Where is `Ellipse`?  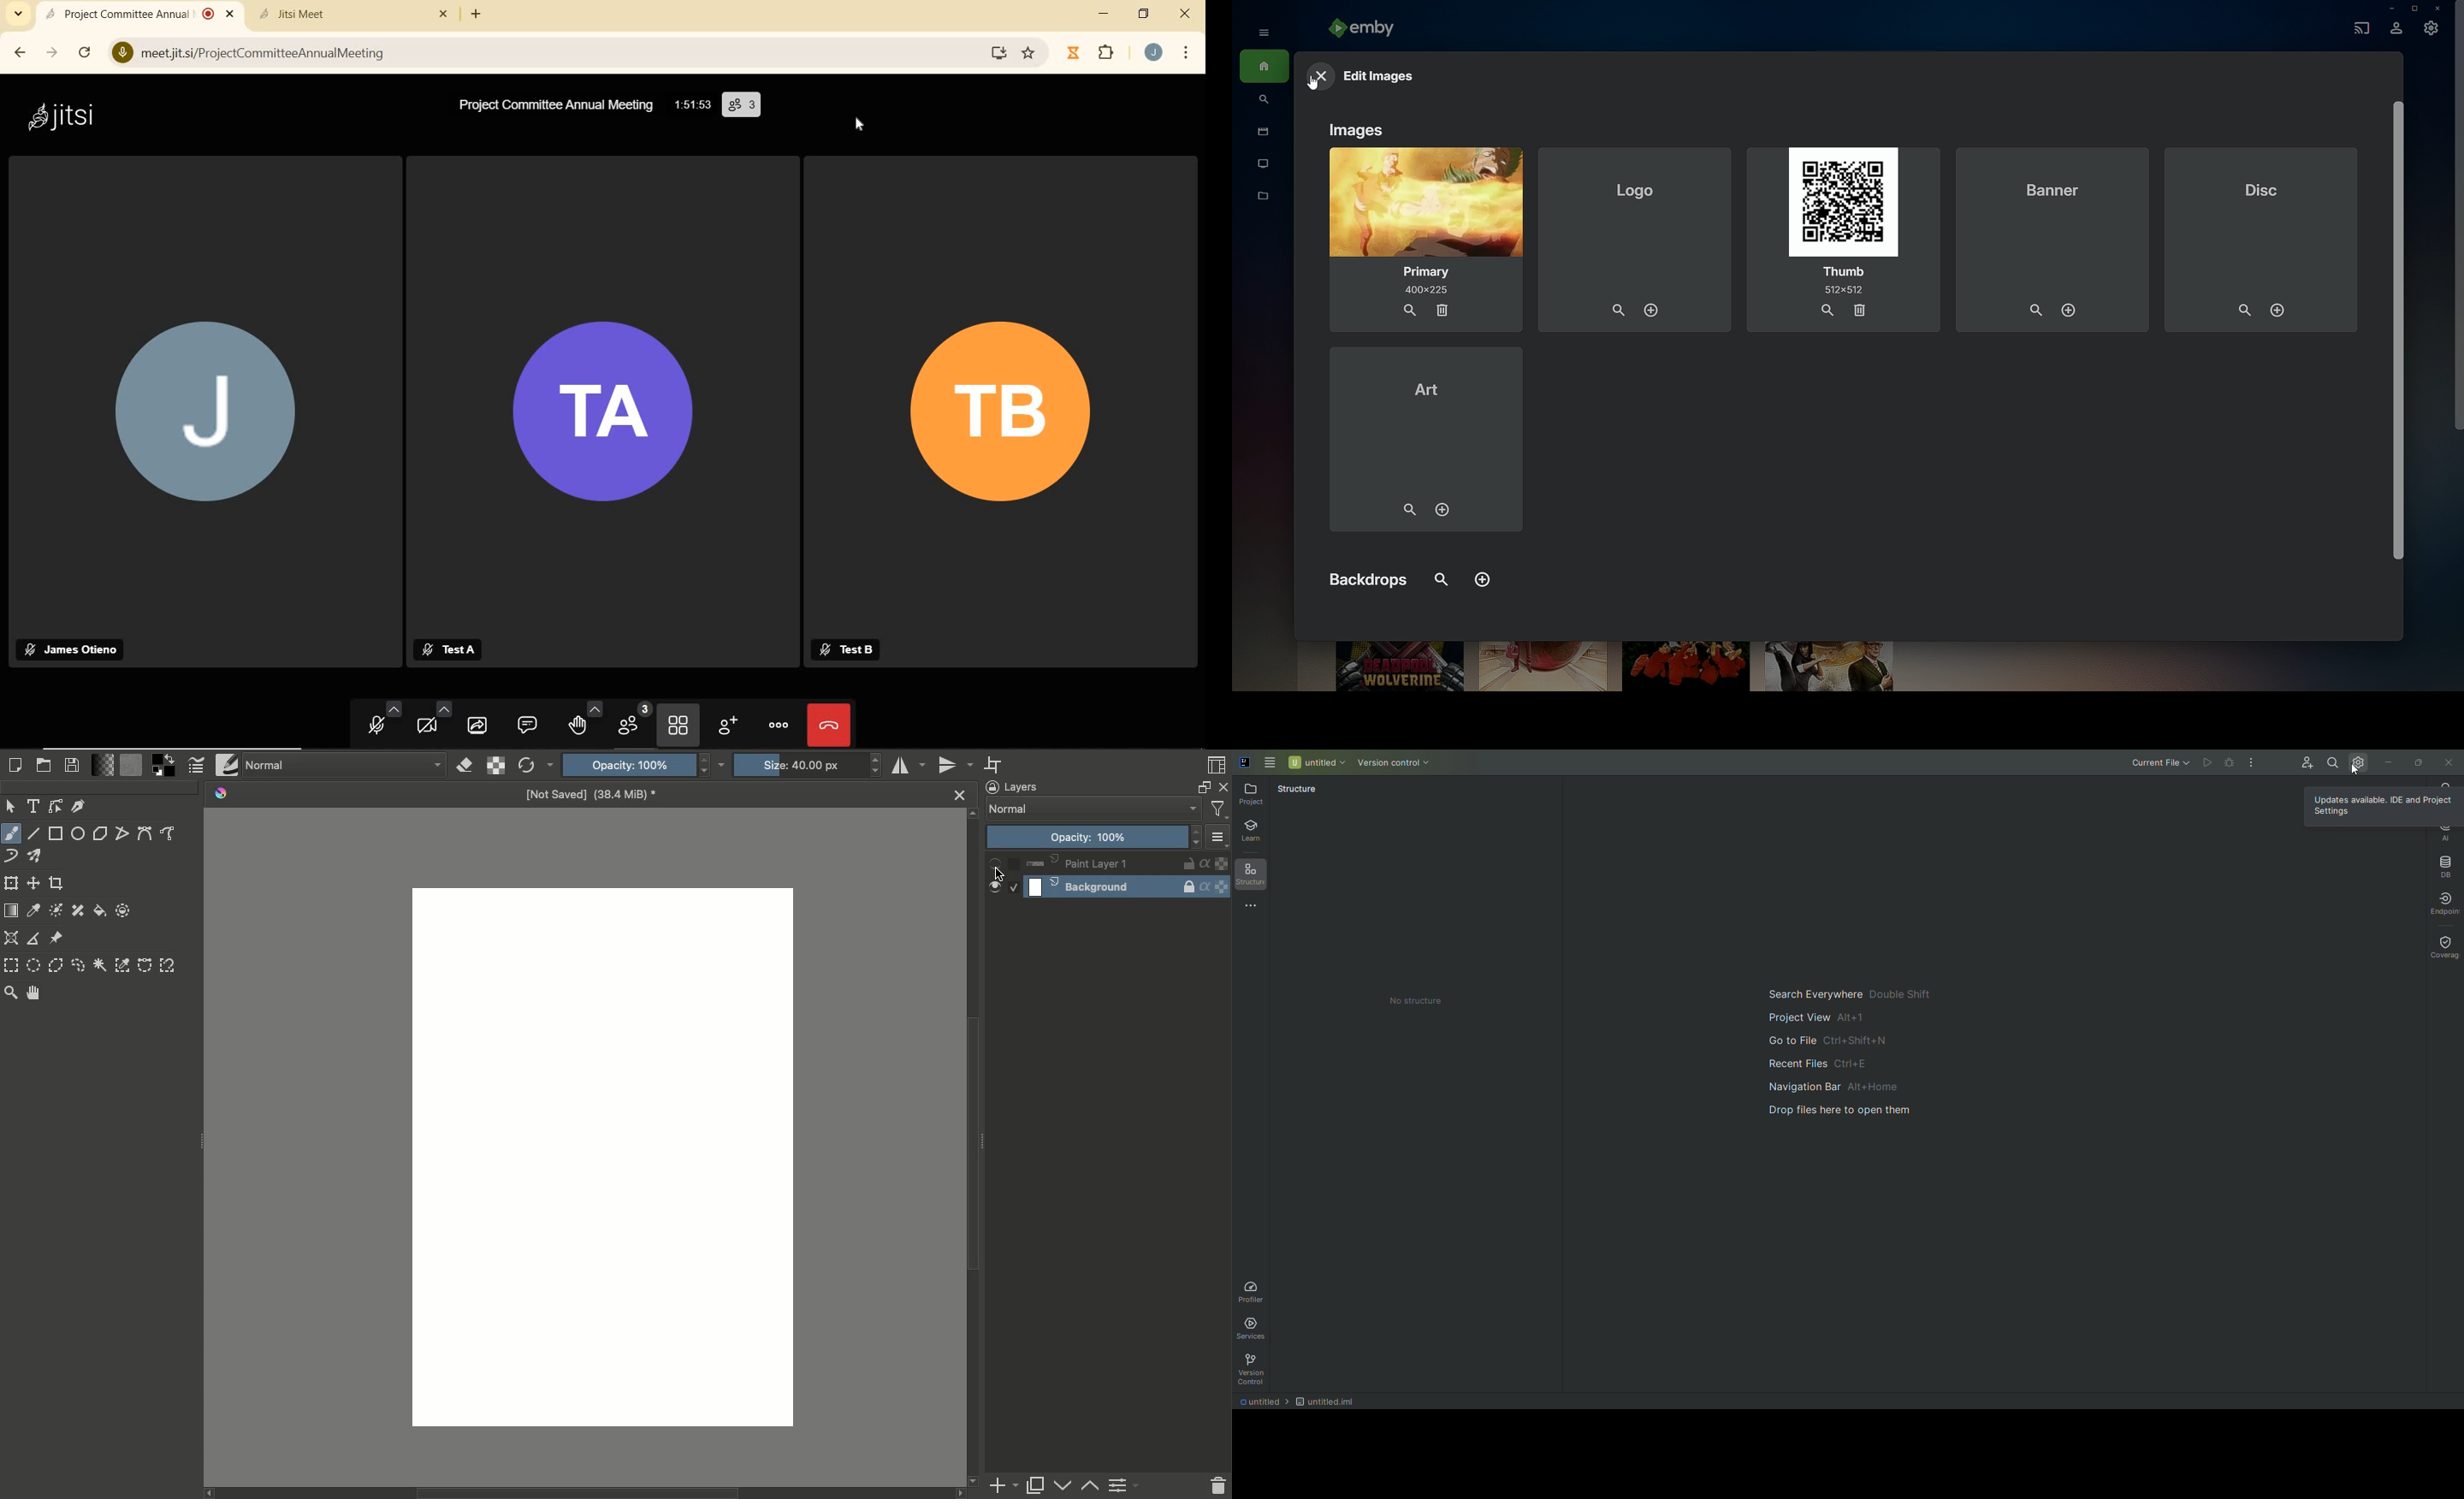
Ellipse is located at coordinates (79, 832).